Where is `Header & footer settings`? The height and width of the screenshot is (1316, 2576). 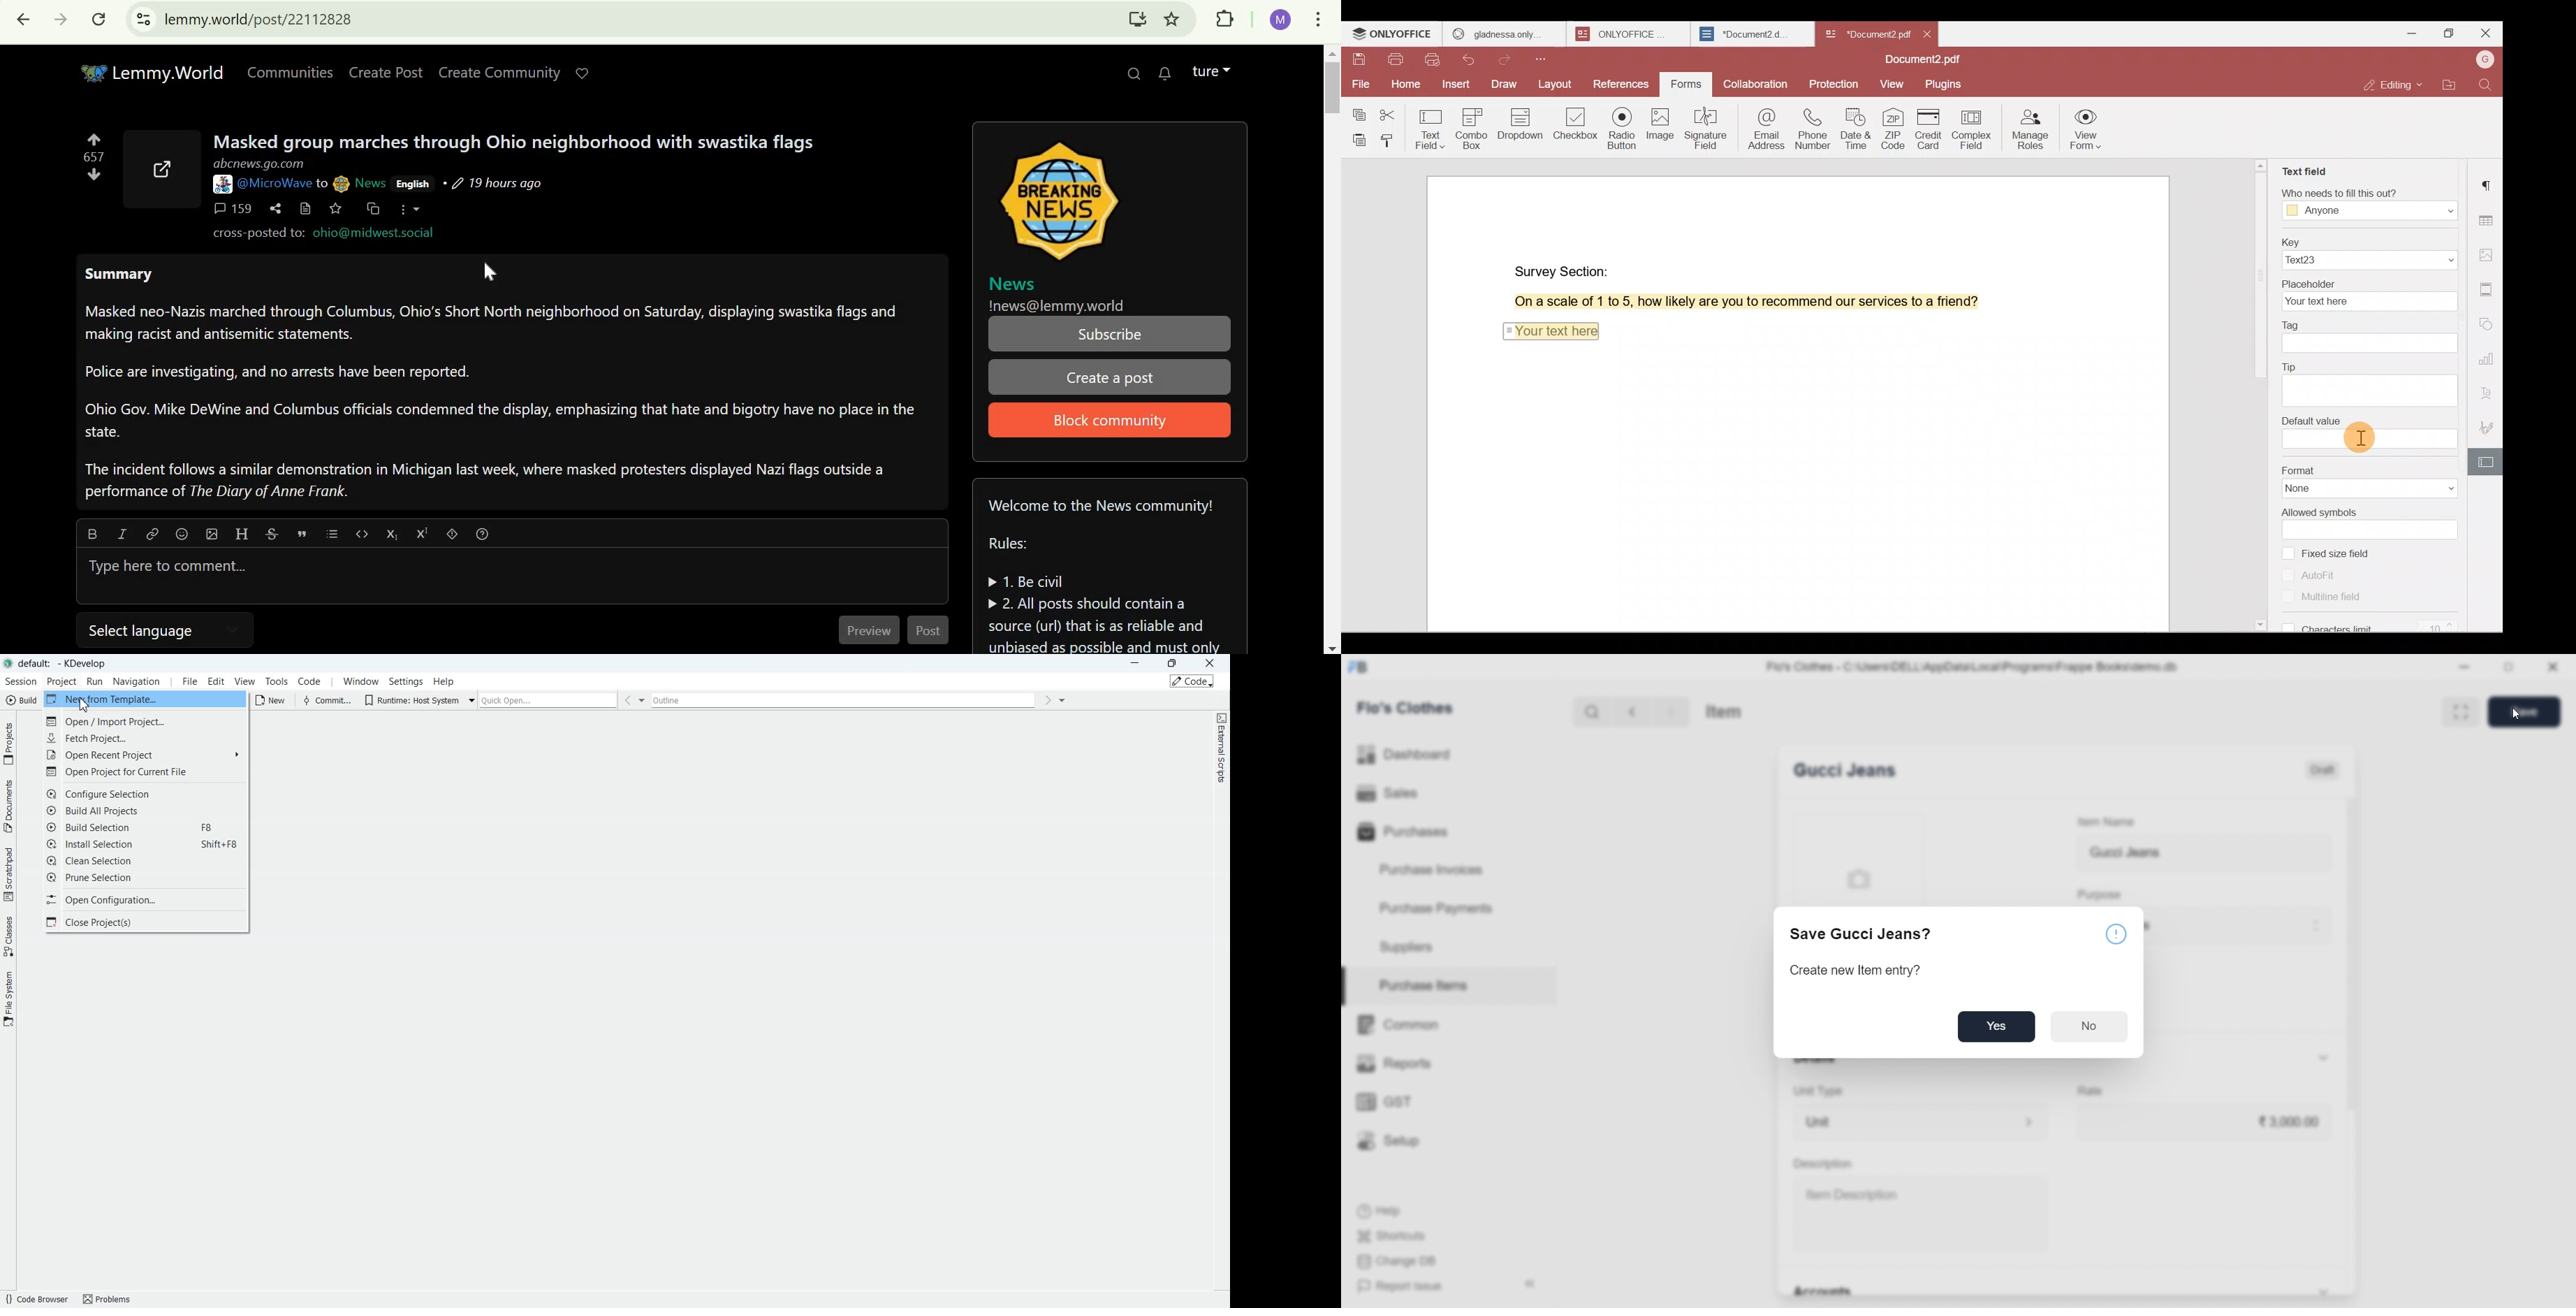 Header & footer settings is located at coordinates (2489, 288).